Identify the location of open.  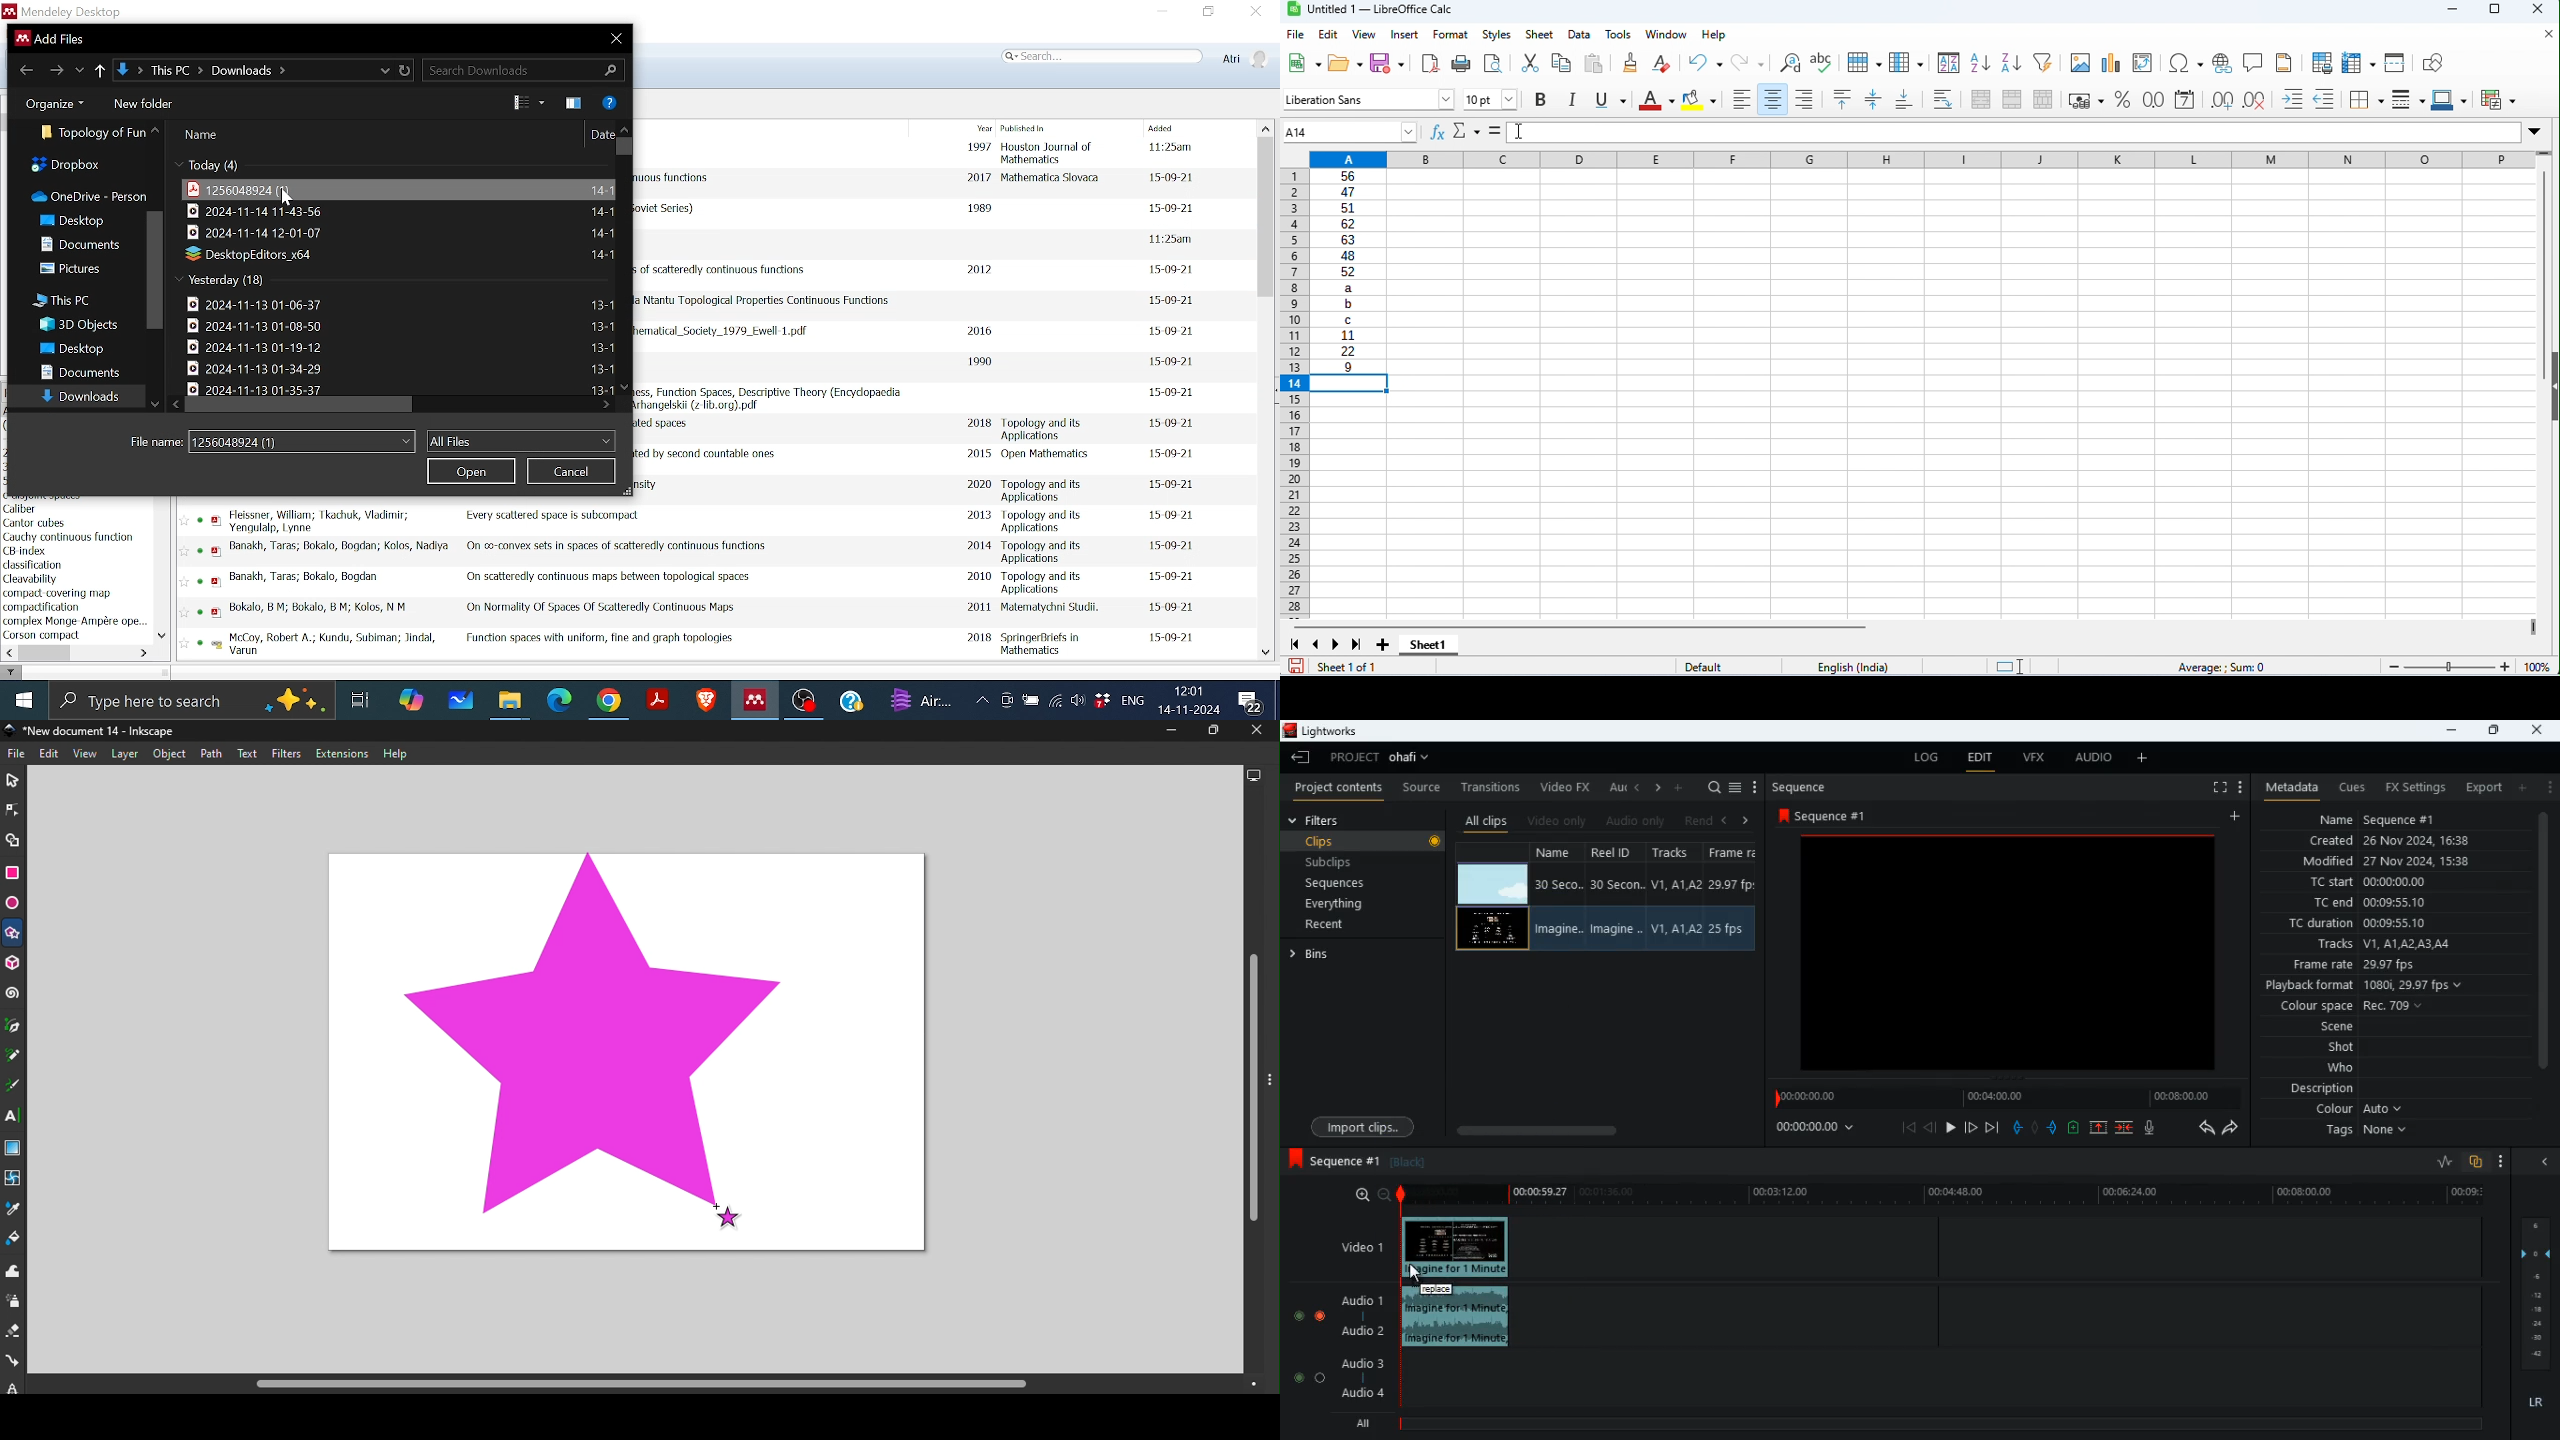
(1346, 63).